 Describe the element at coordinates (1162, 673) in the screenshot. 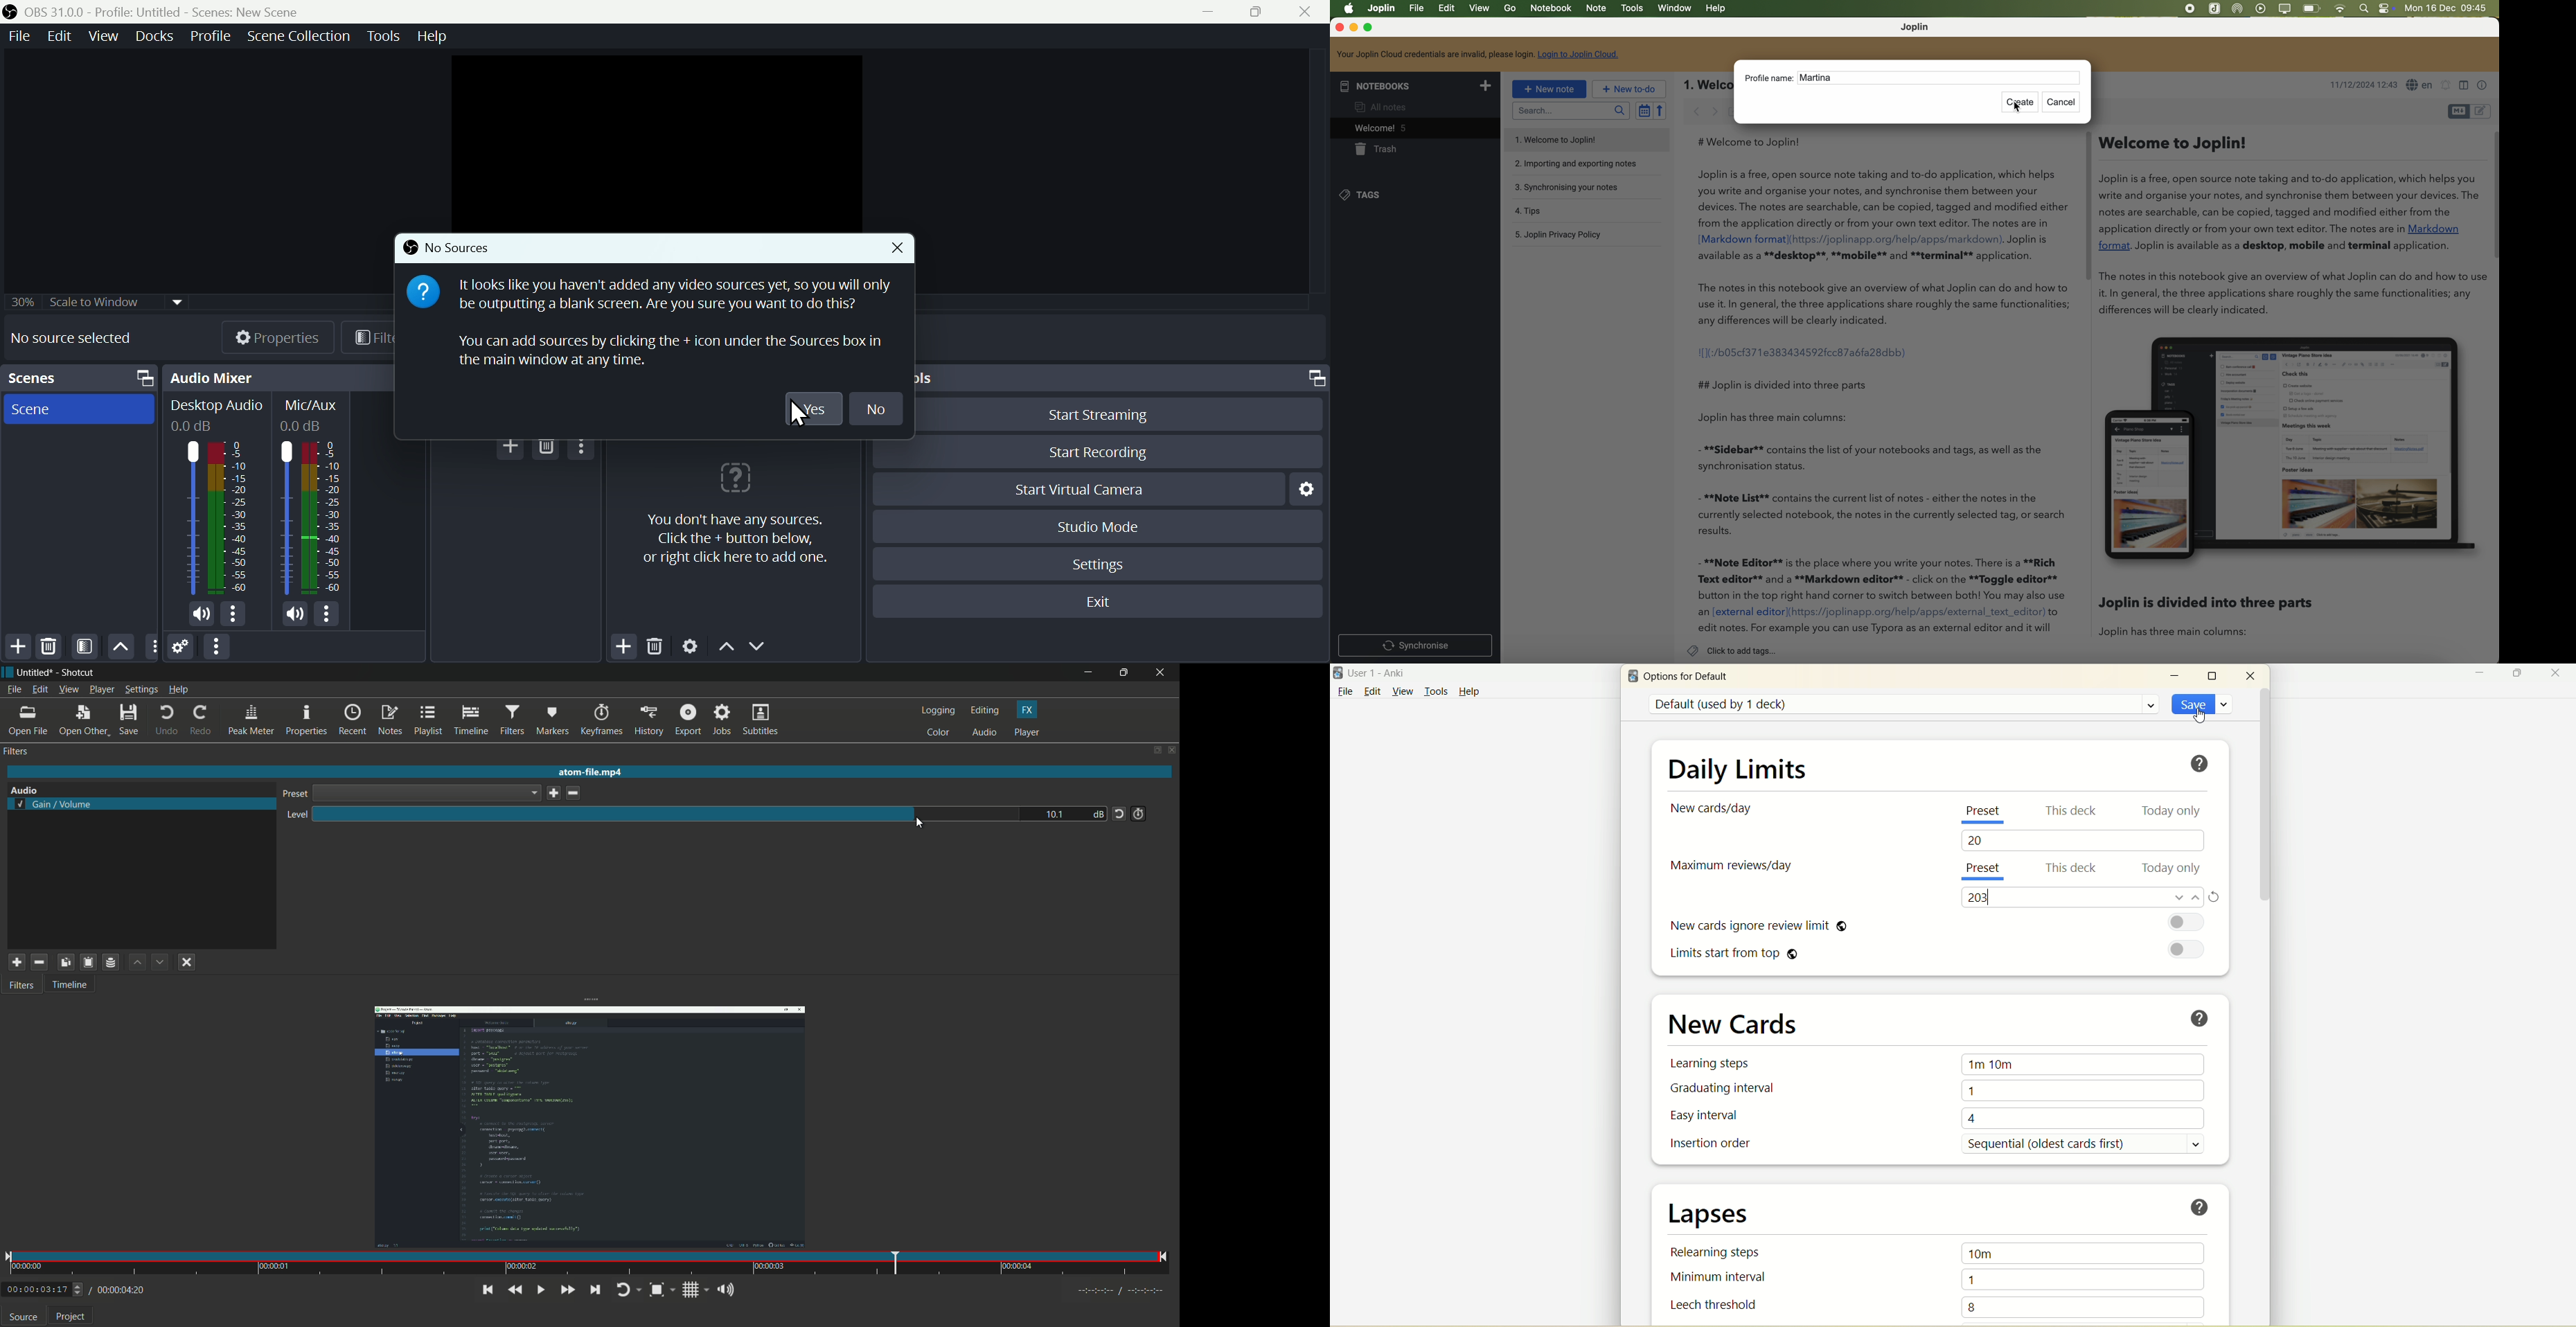

I see `close app` at that location.